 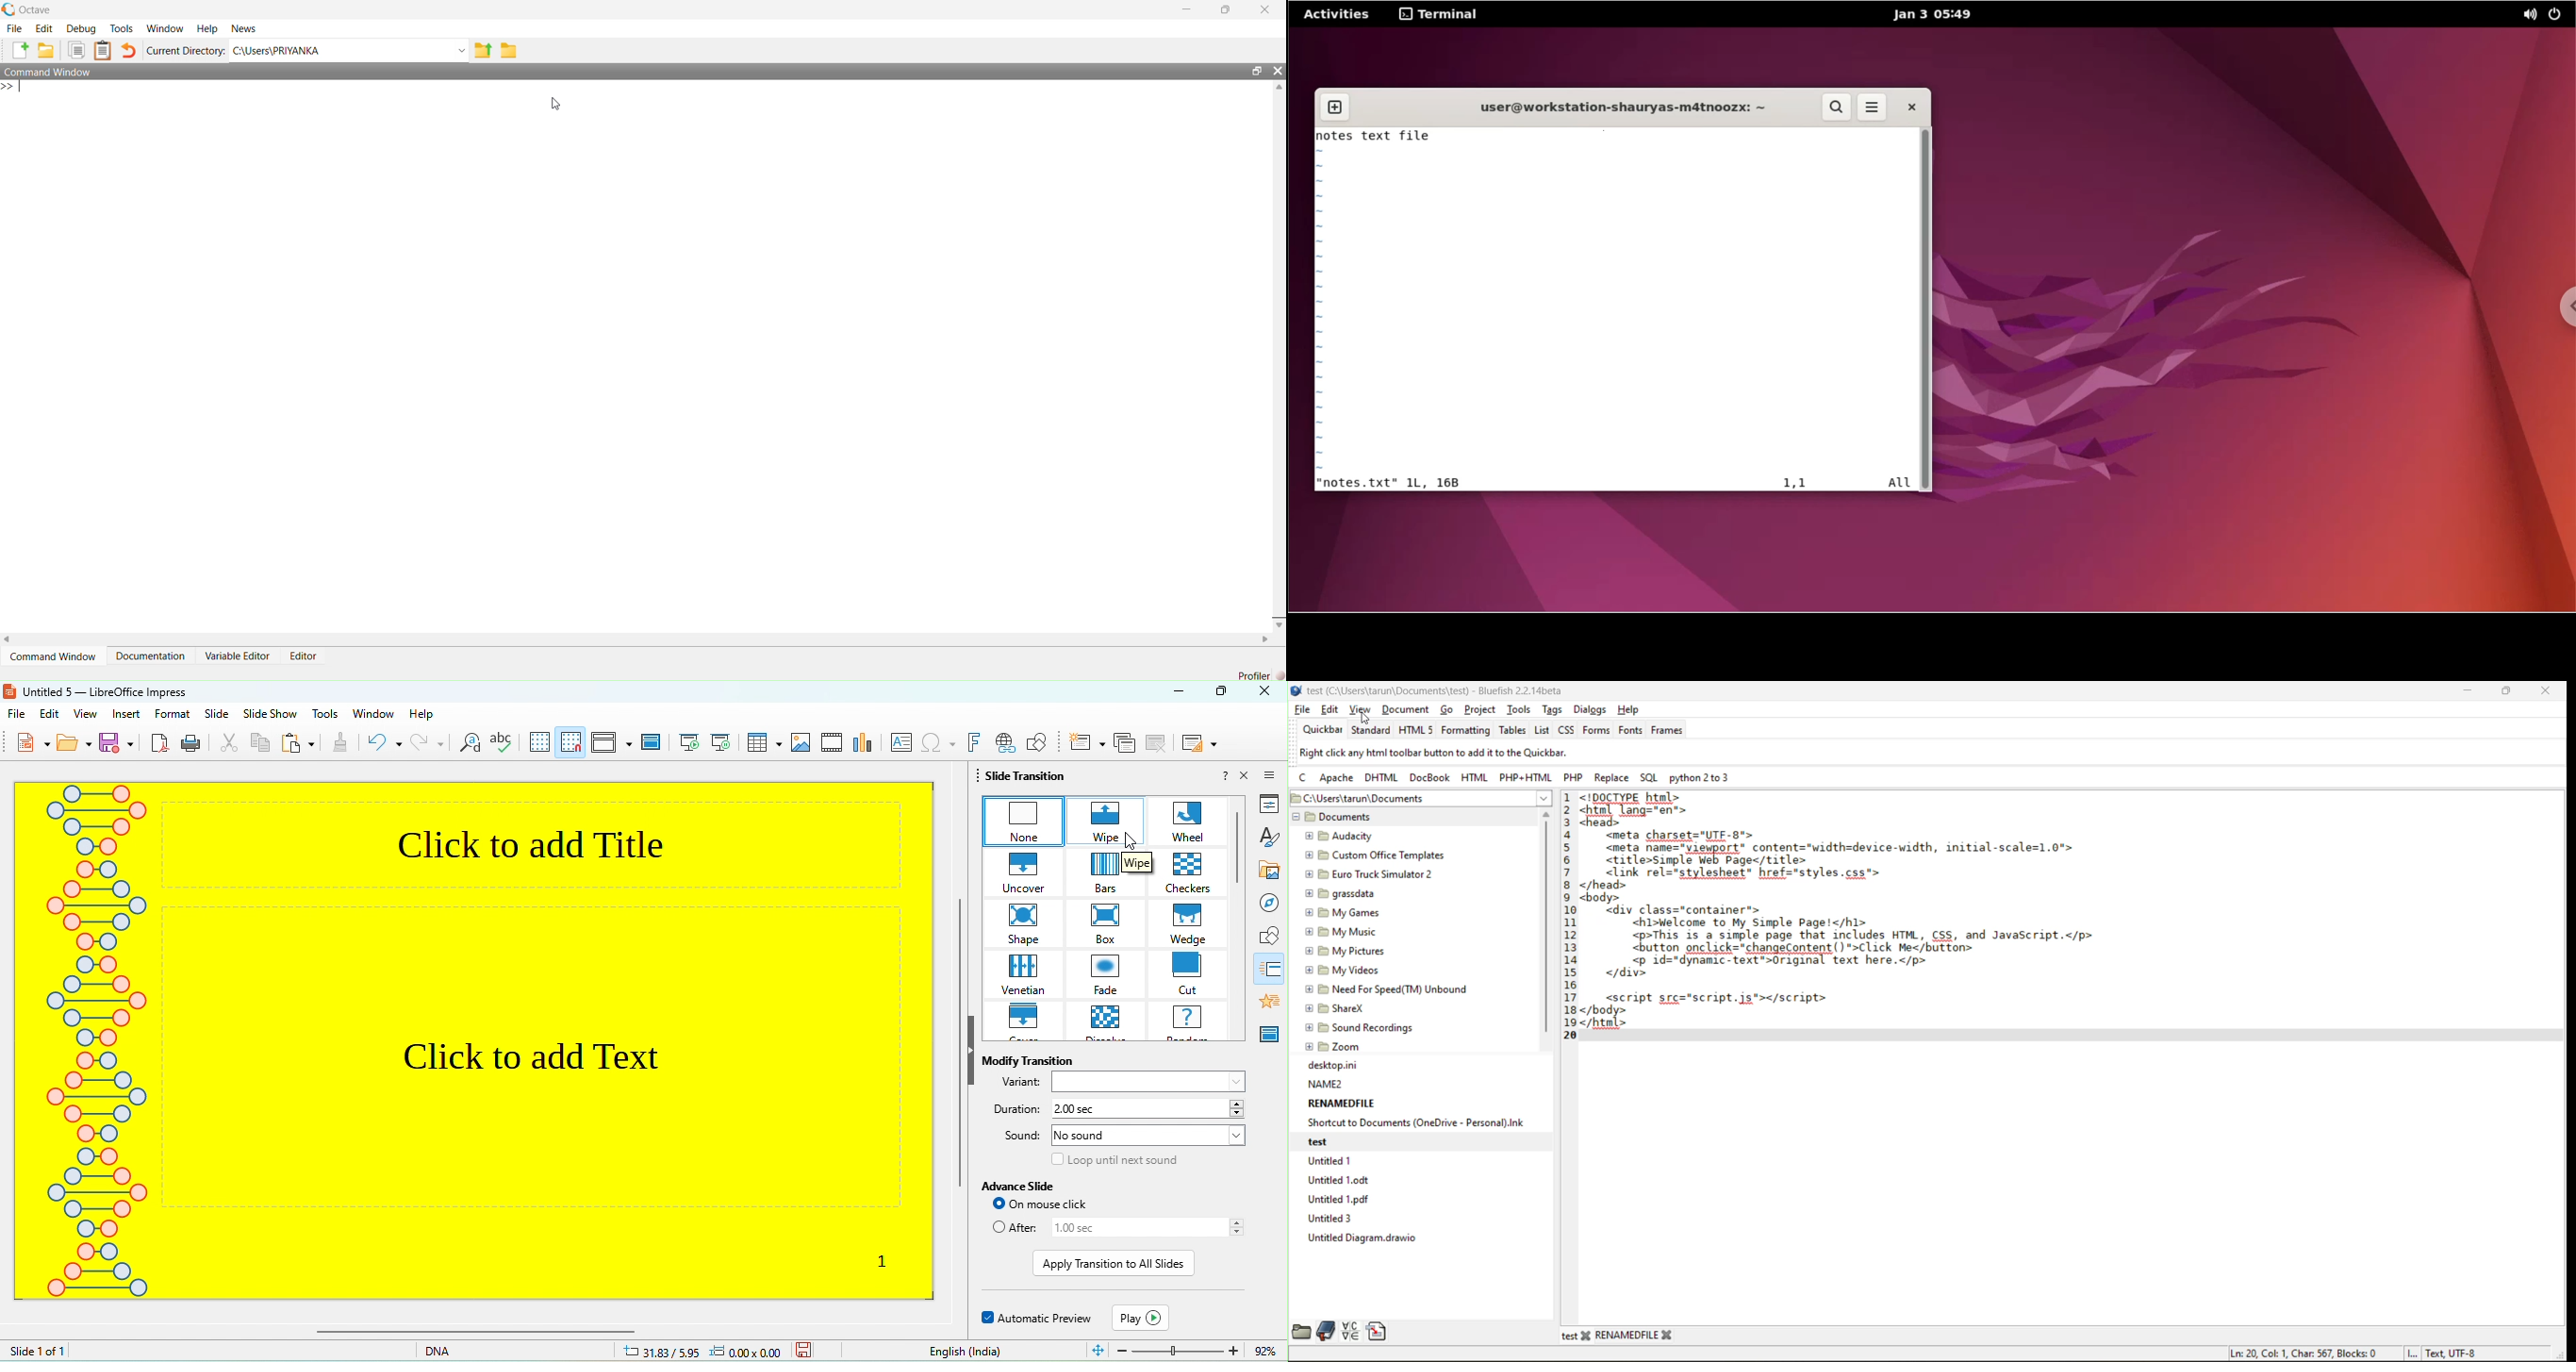 What do you see at coordinates (100, 691) in the screenshot?
I see `untitled 5- libre office impress` at bounding box center [100, 691].